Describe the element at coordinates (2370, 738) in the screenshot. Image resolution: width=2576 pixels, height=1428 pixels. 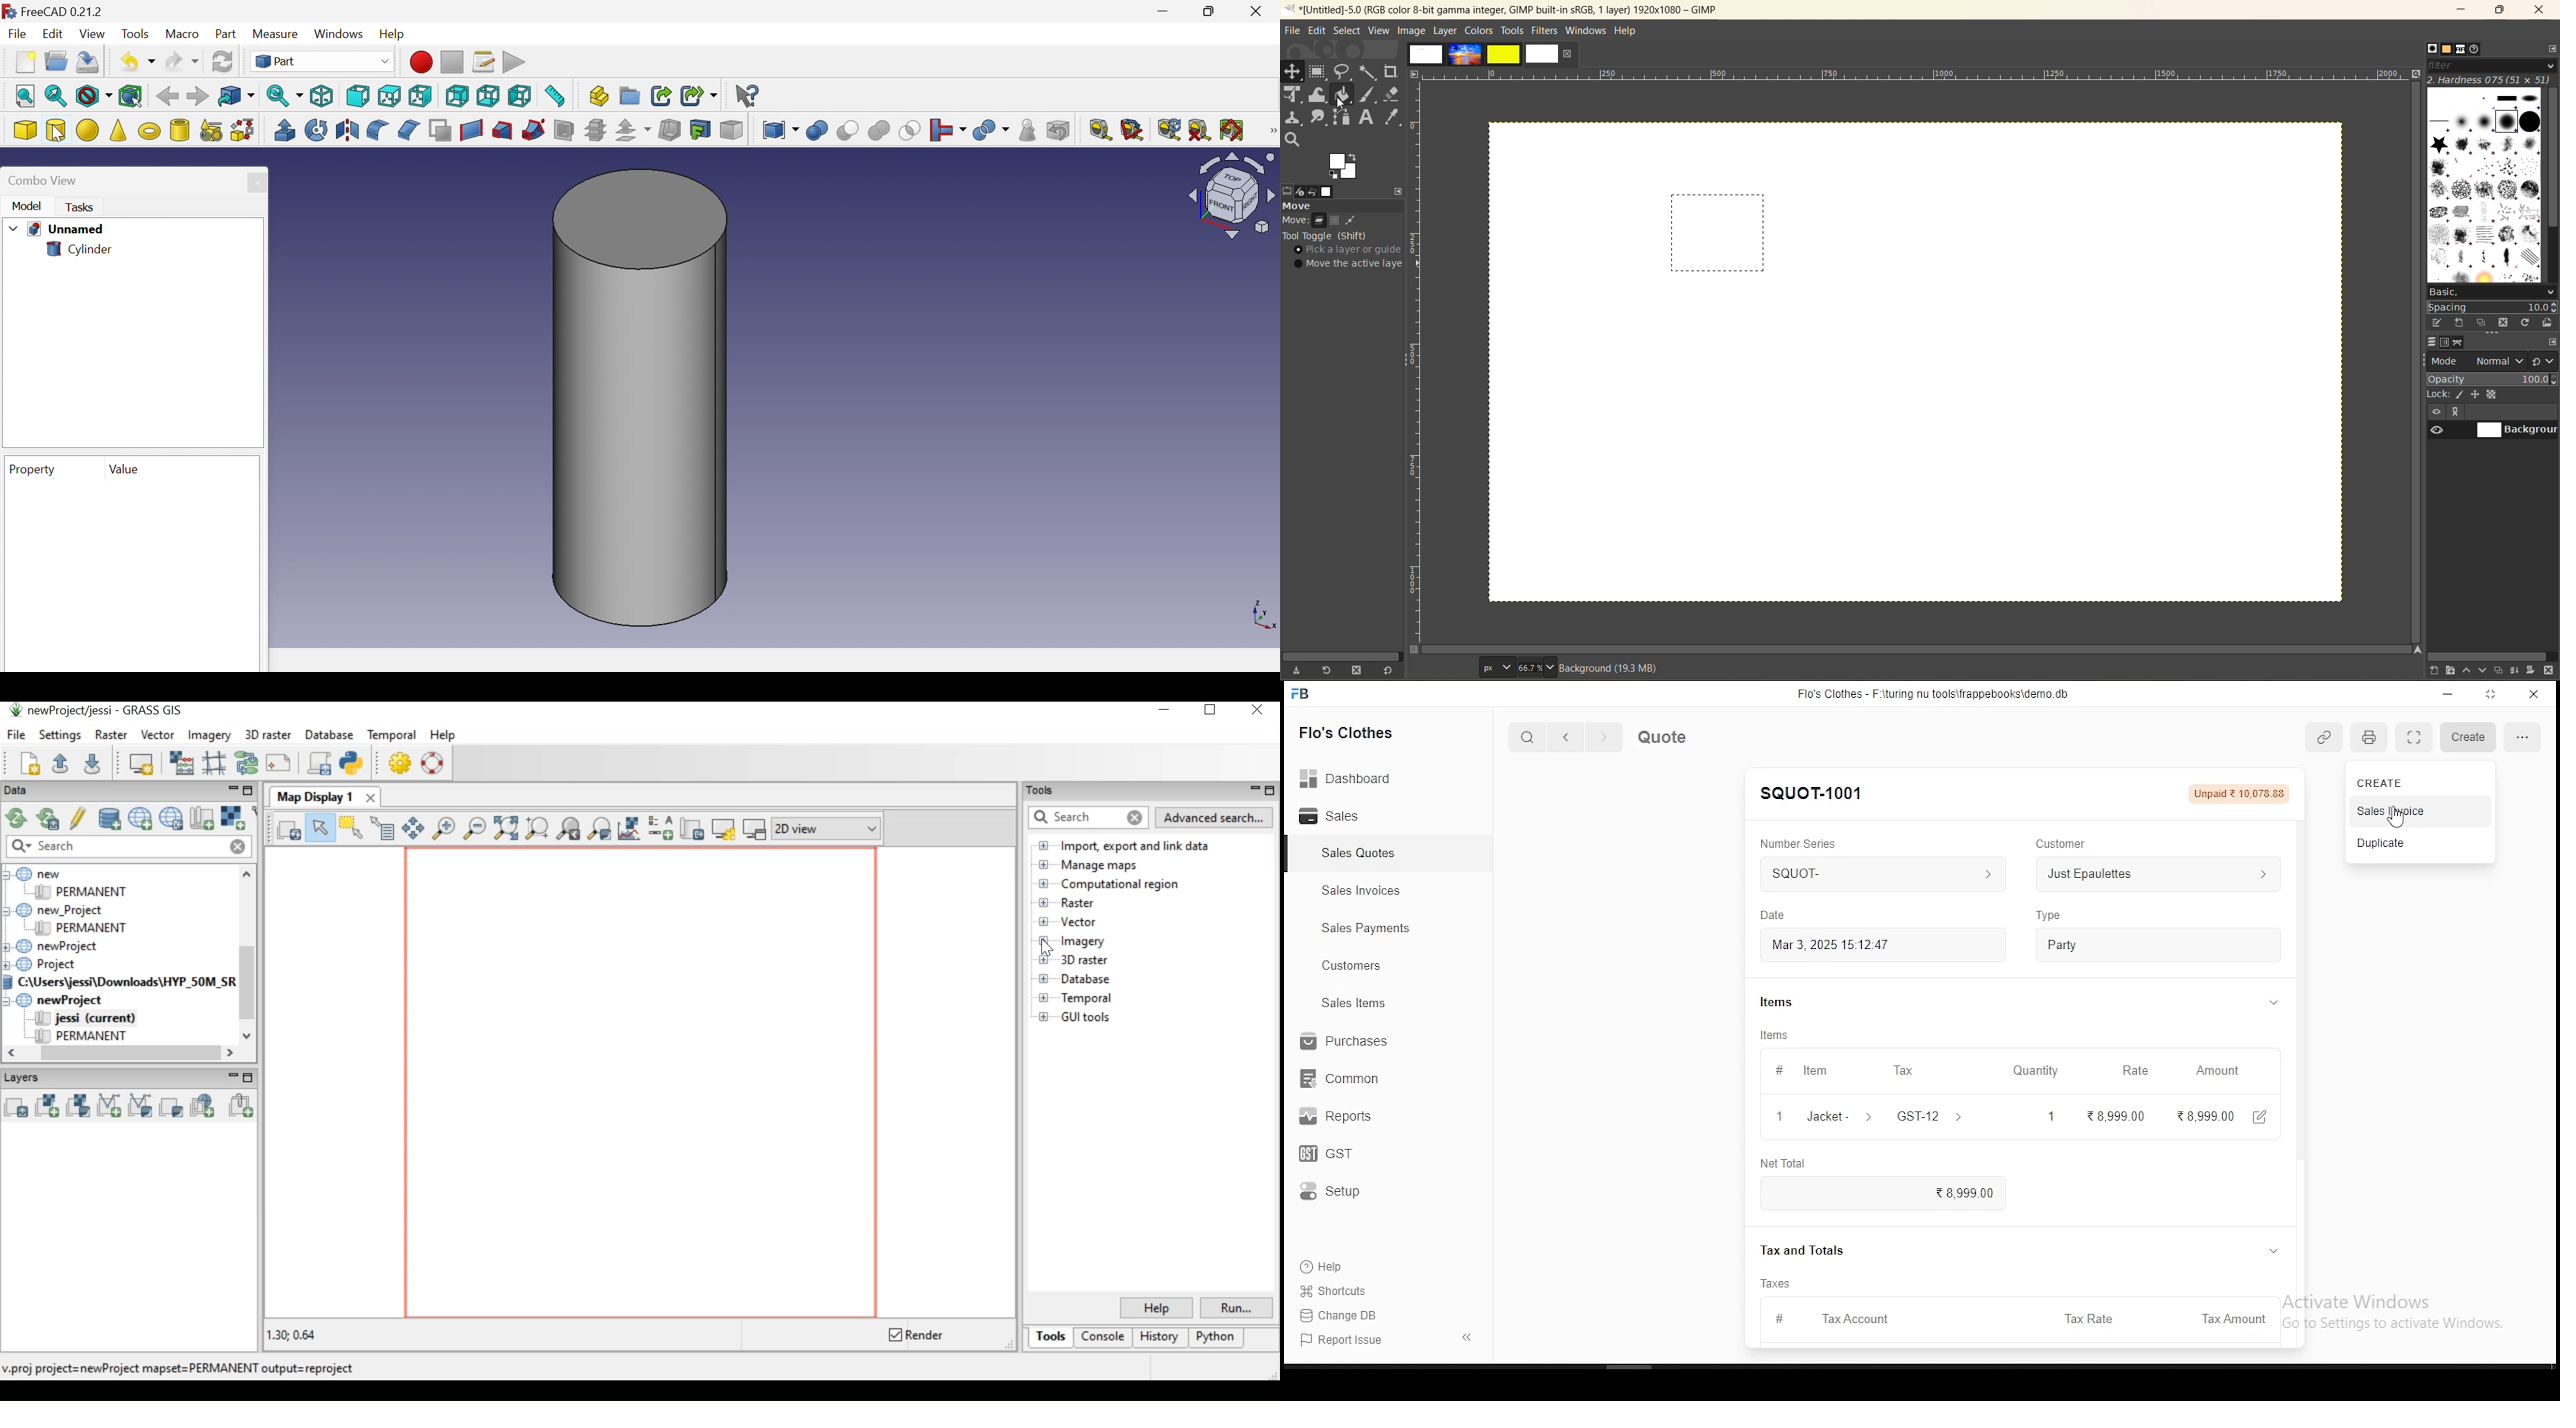
I see `printer` at that location.